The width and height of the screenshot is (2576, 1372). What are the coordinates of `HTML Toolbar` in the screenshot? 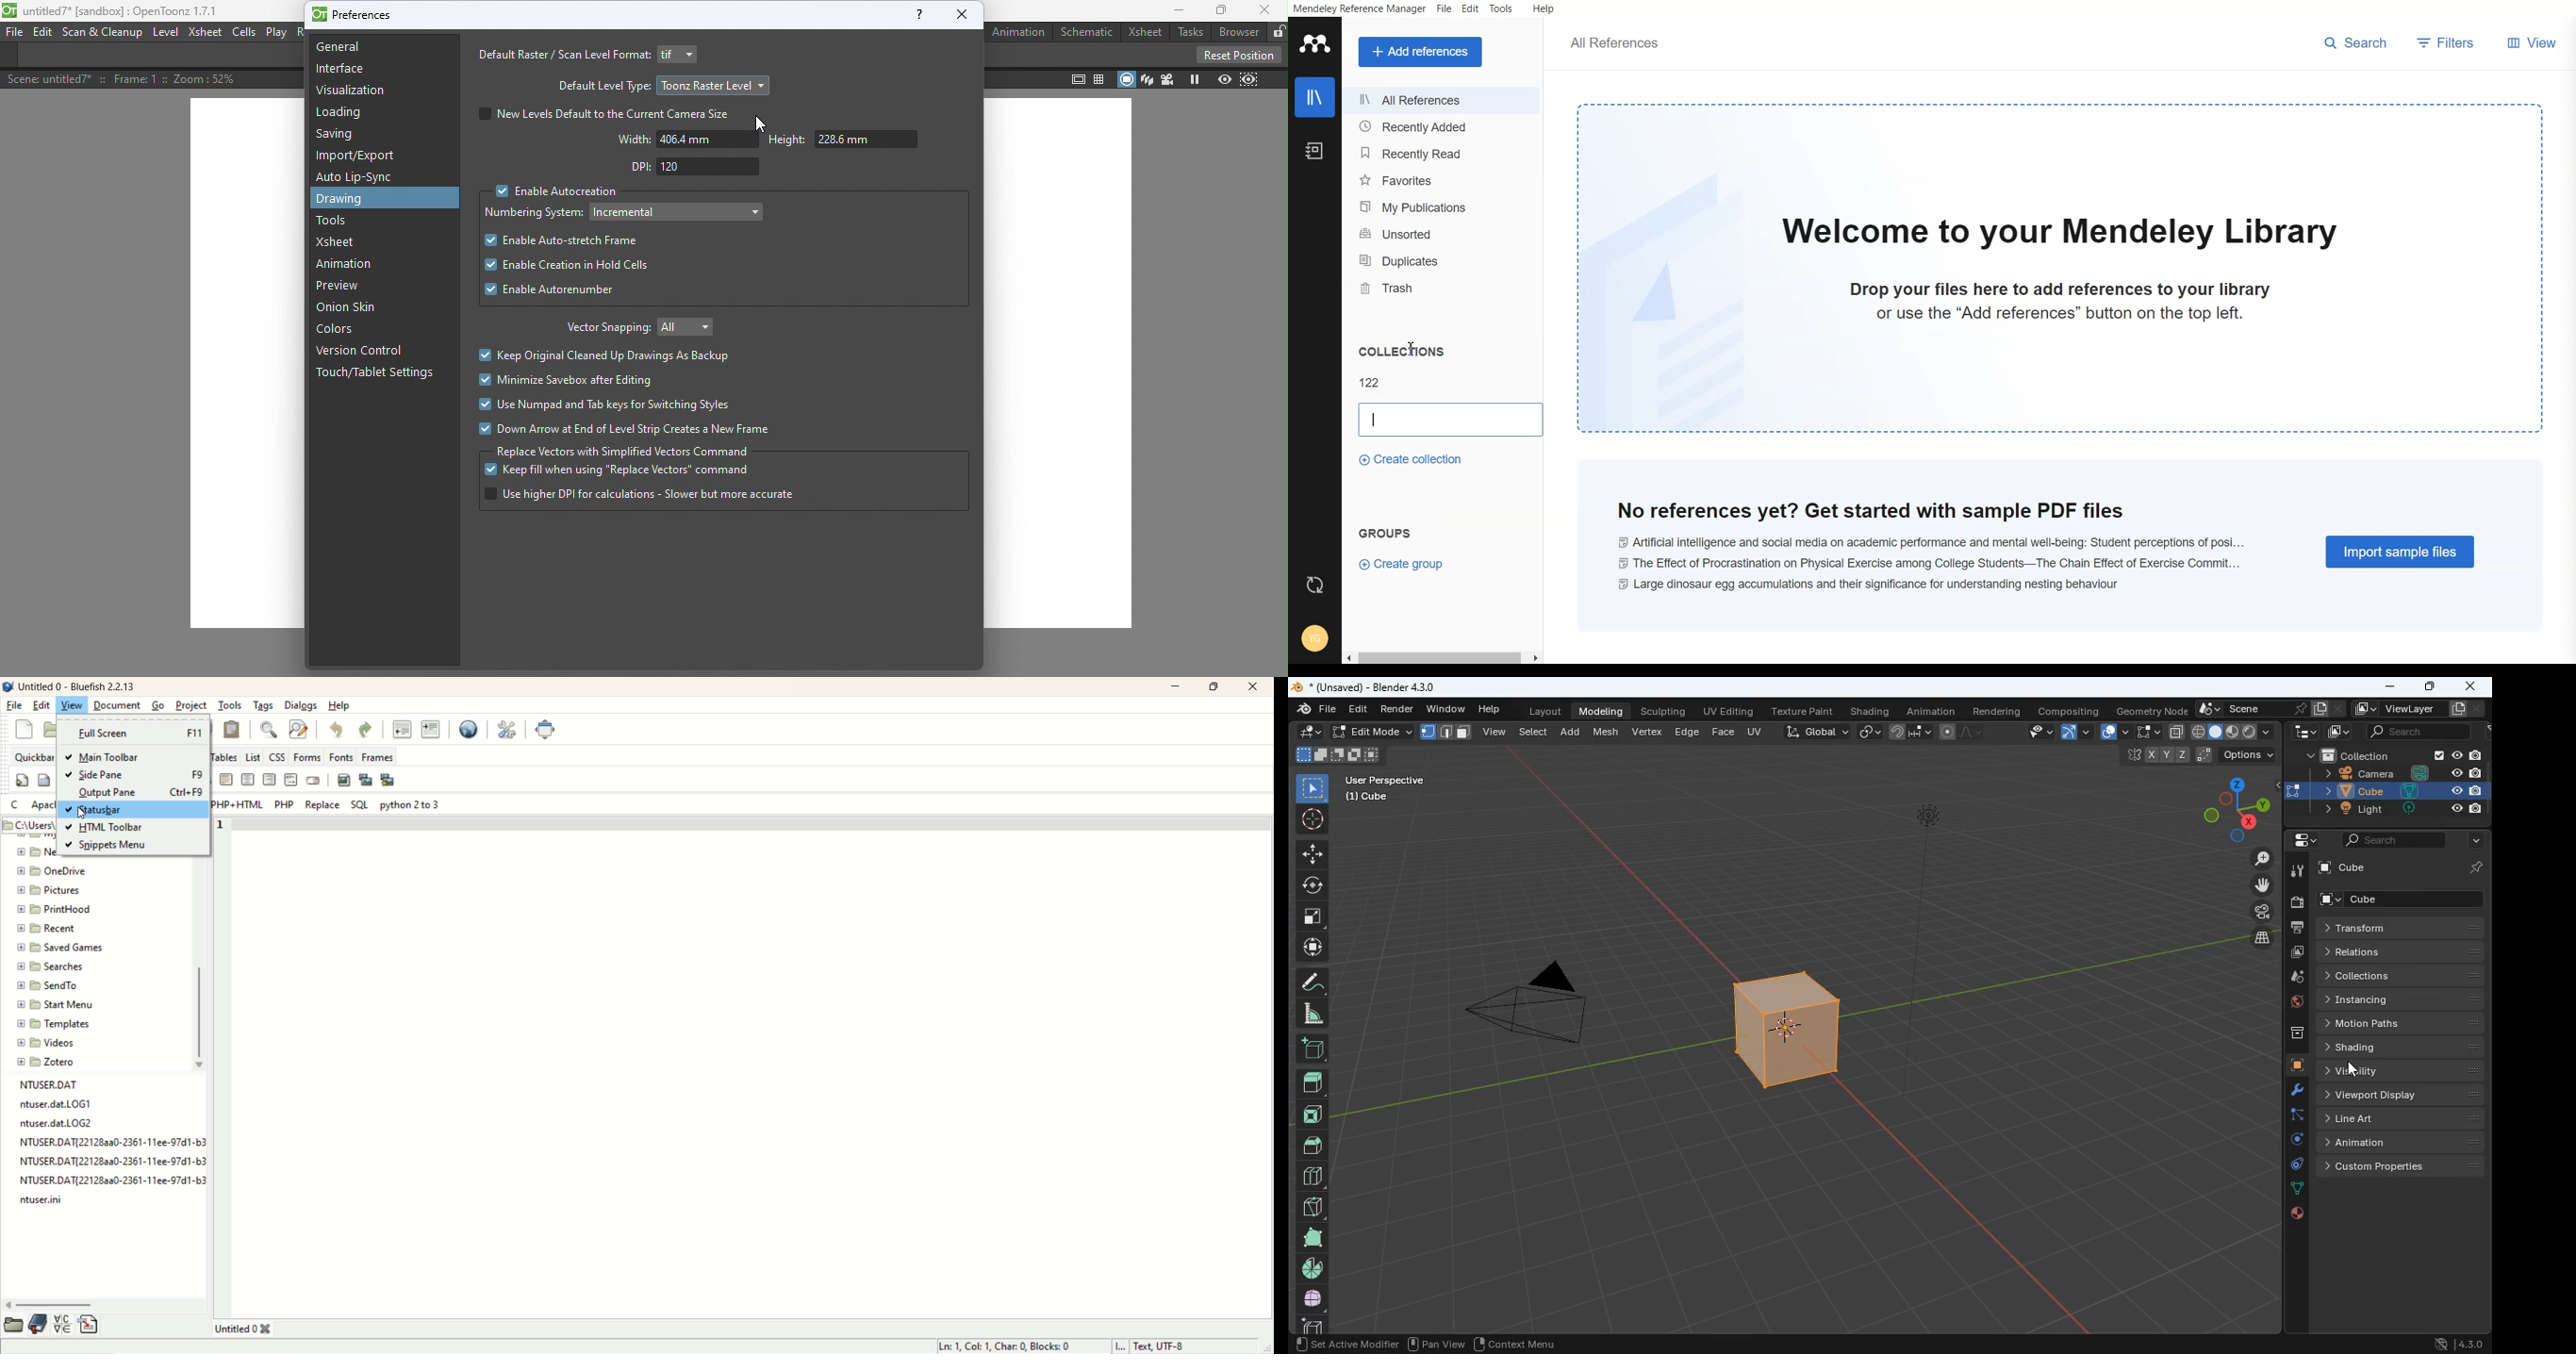 It's located at (110, 828).